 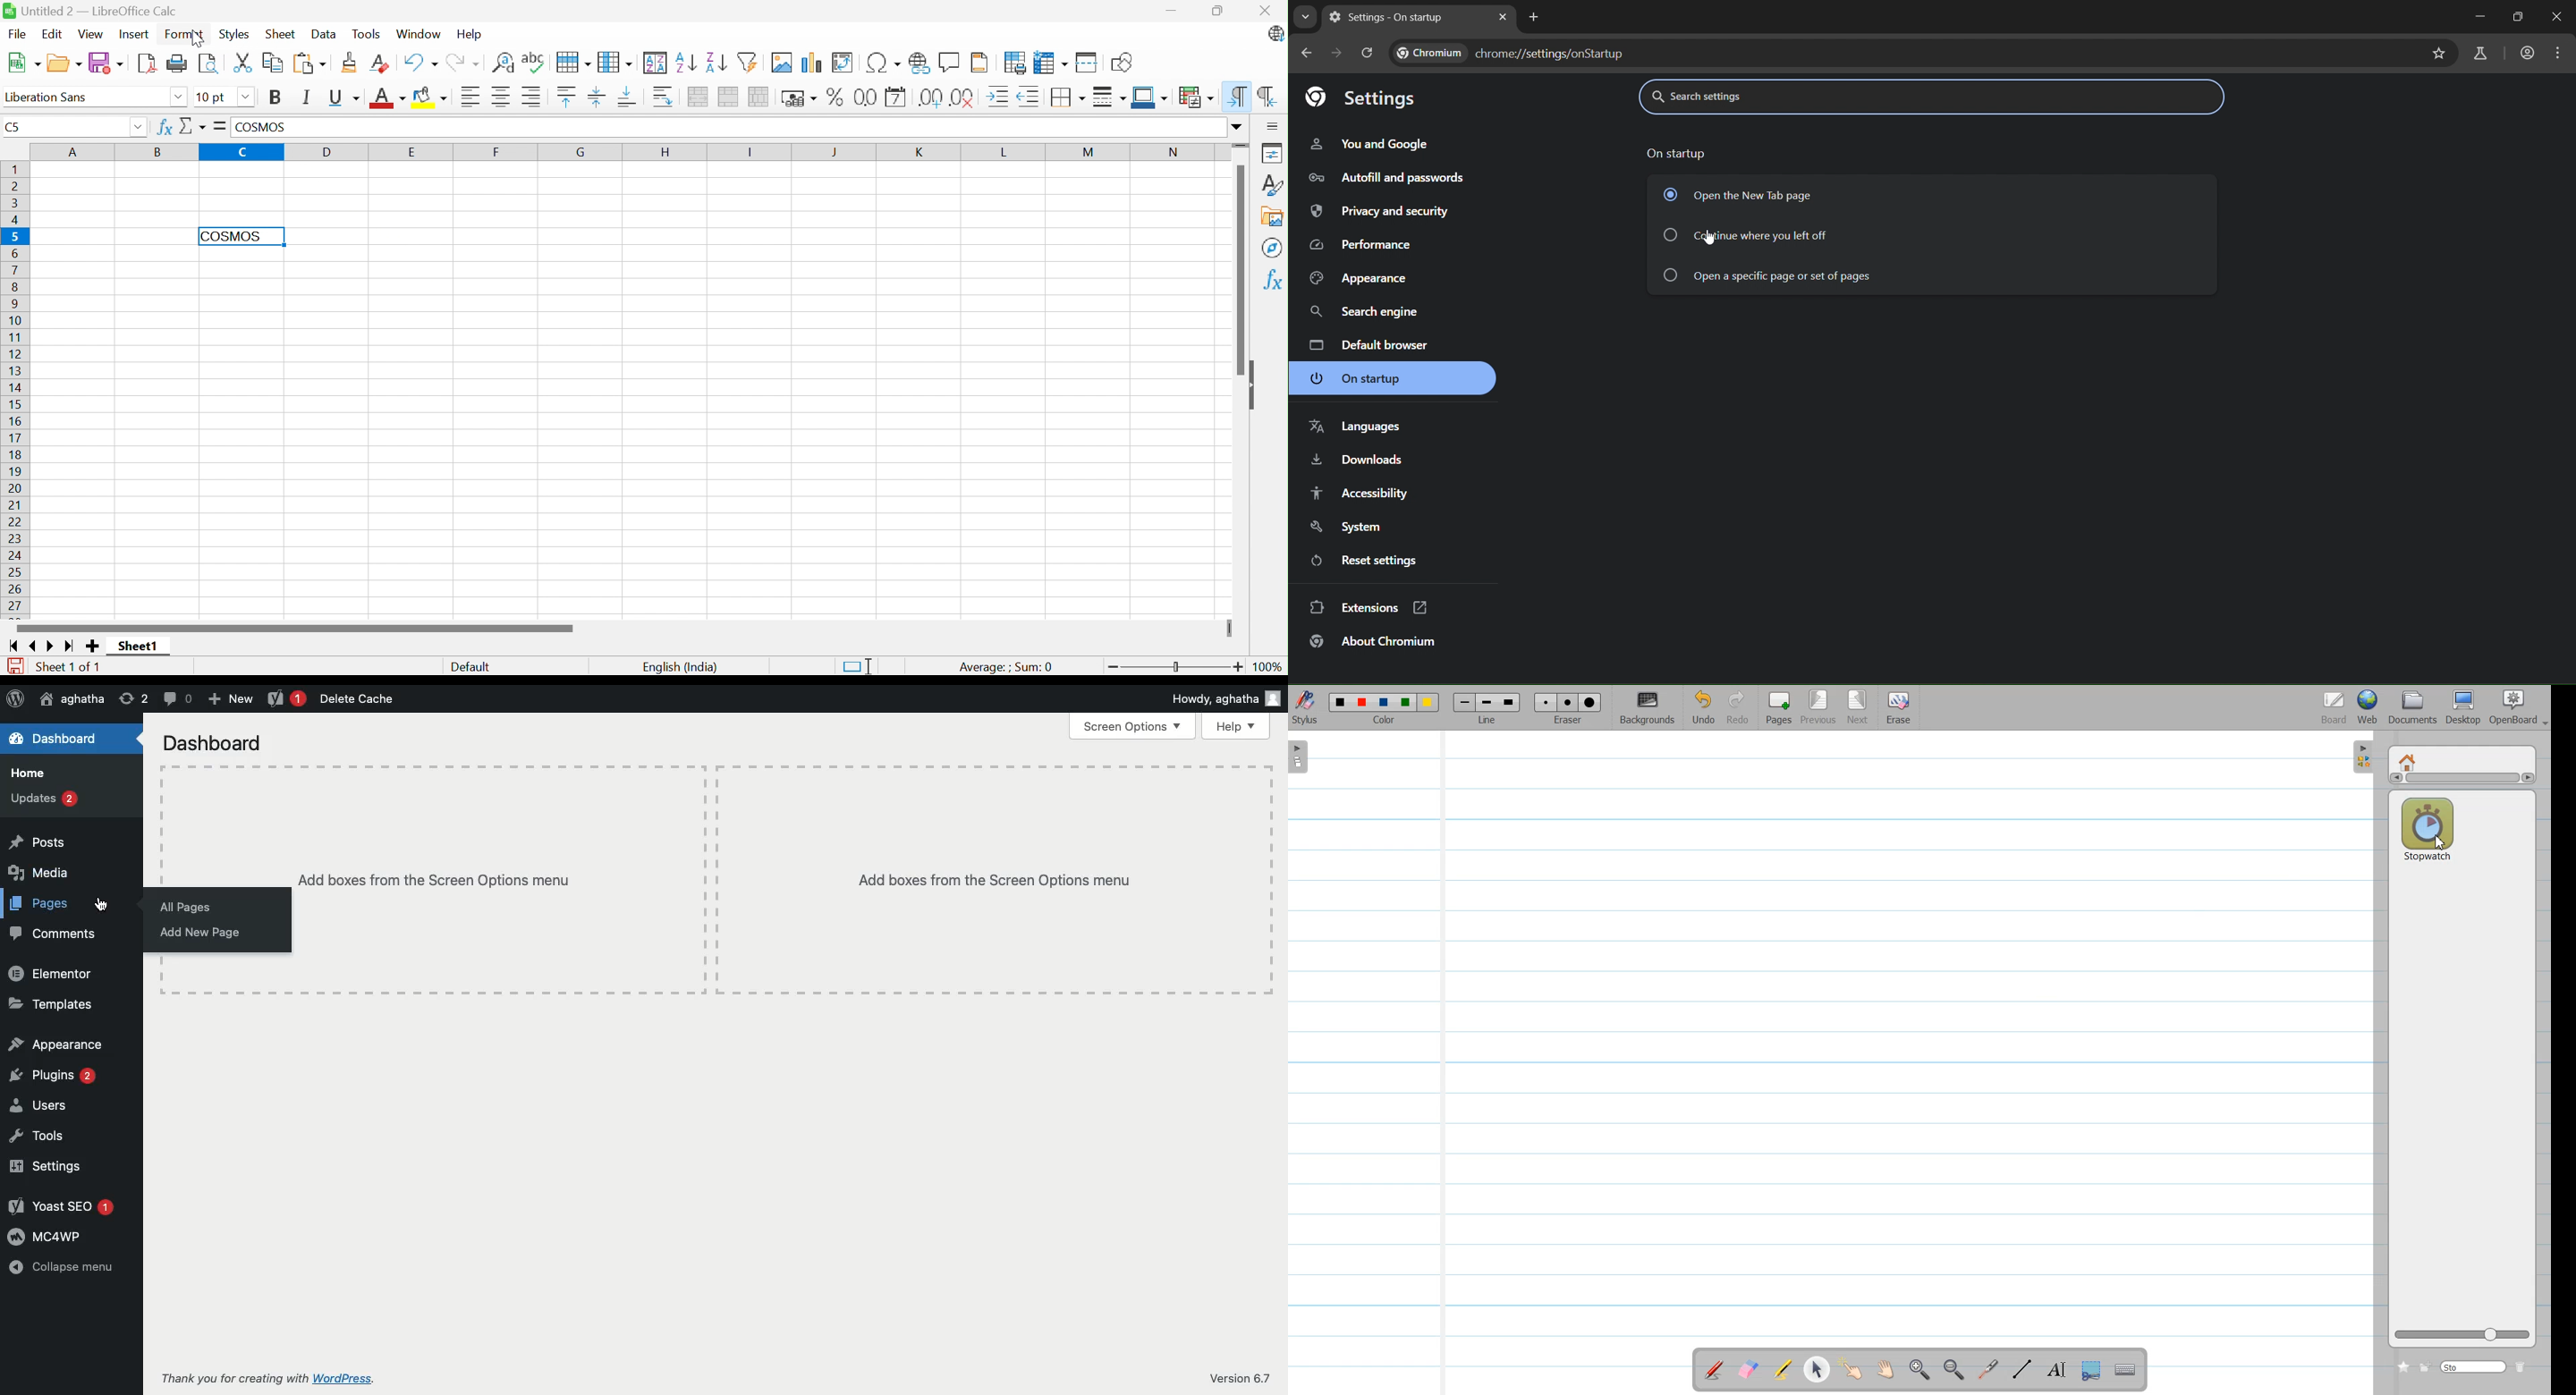 I want to click on Select Function, so click(x=192, y=126).